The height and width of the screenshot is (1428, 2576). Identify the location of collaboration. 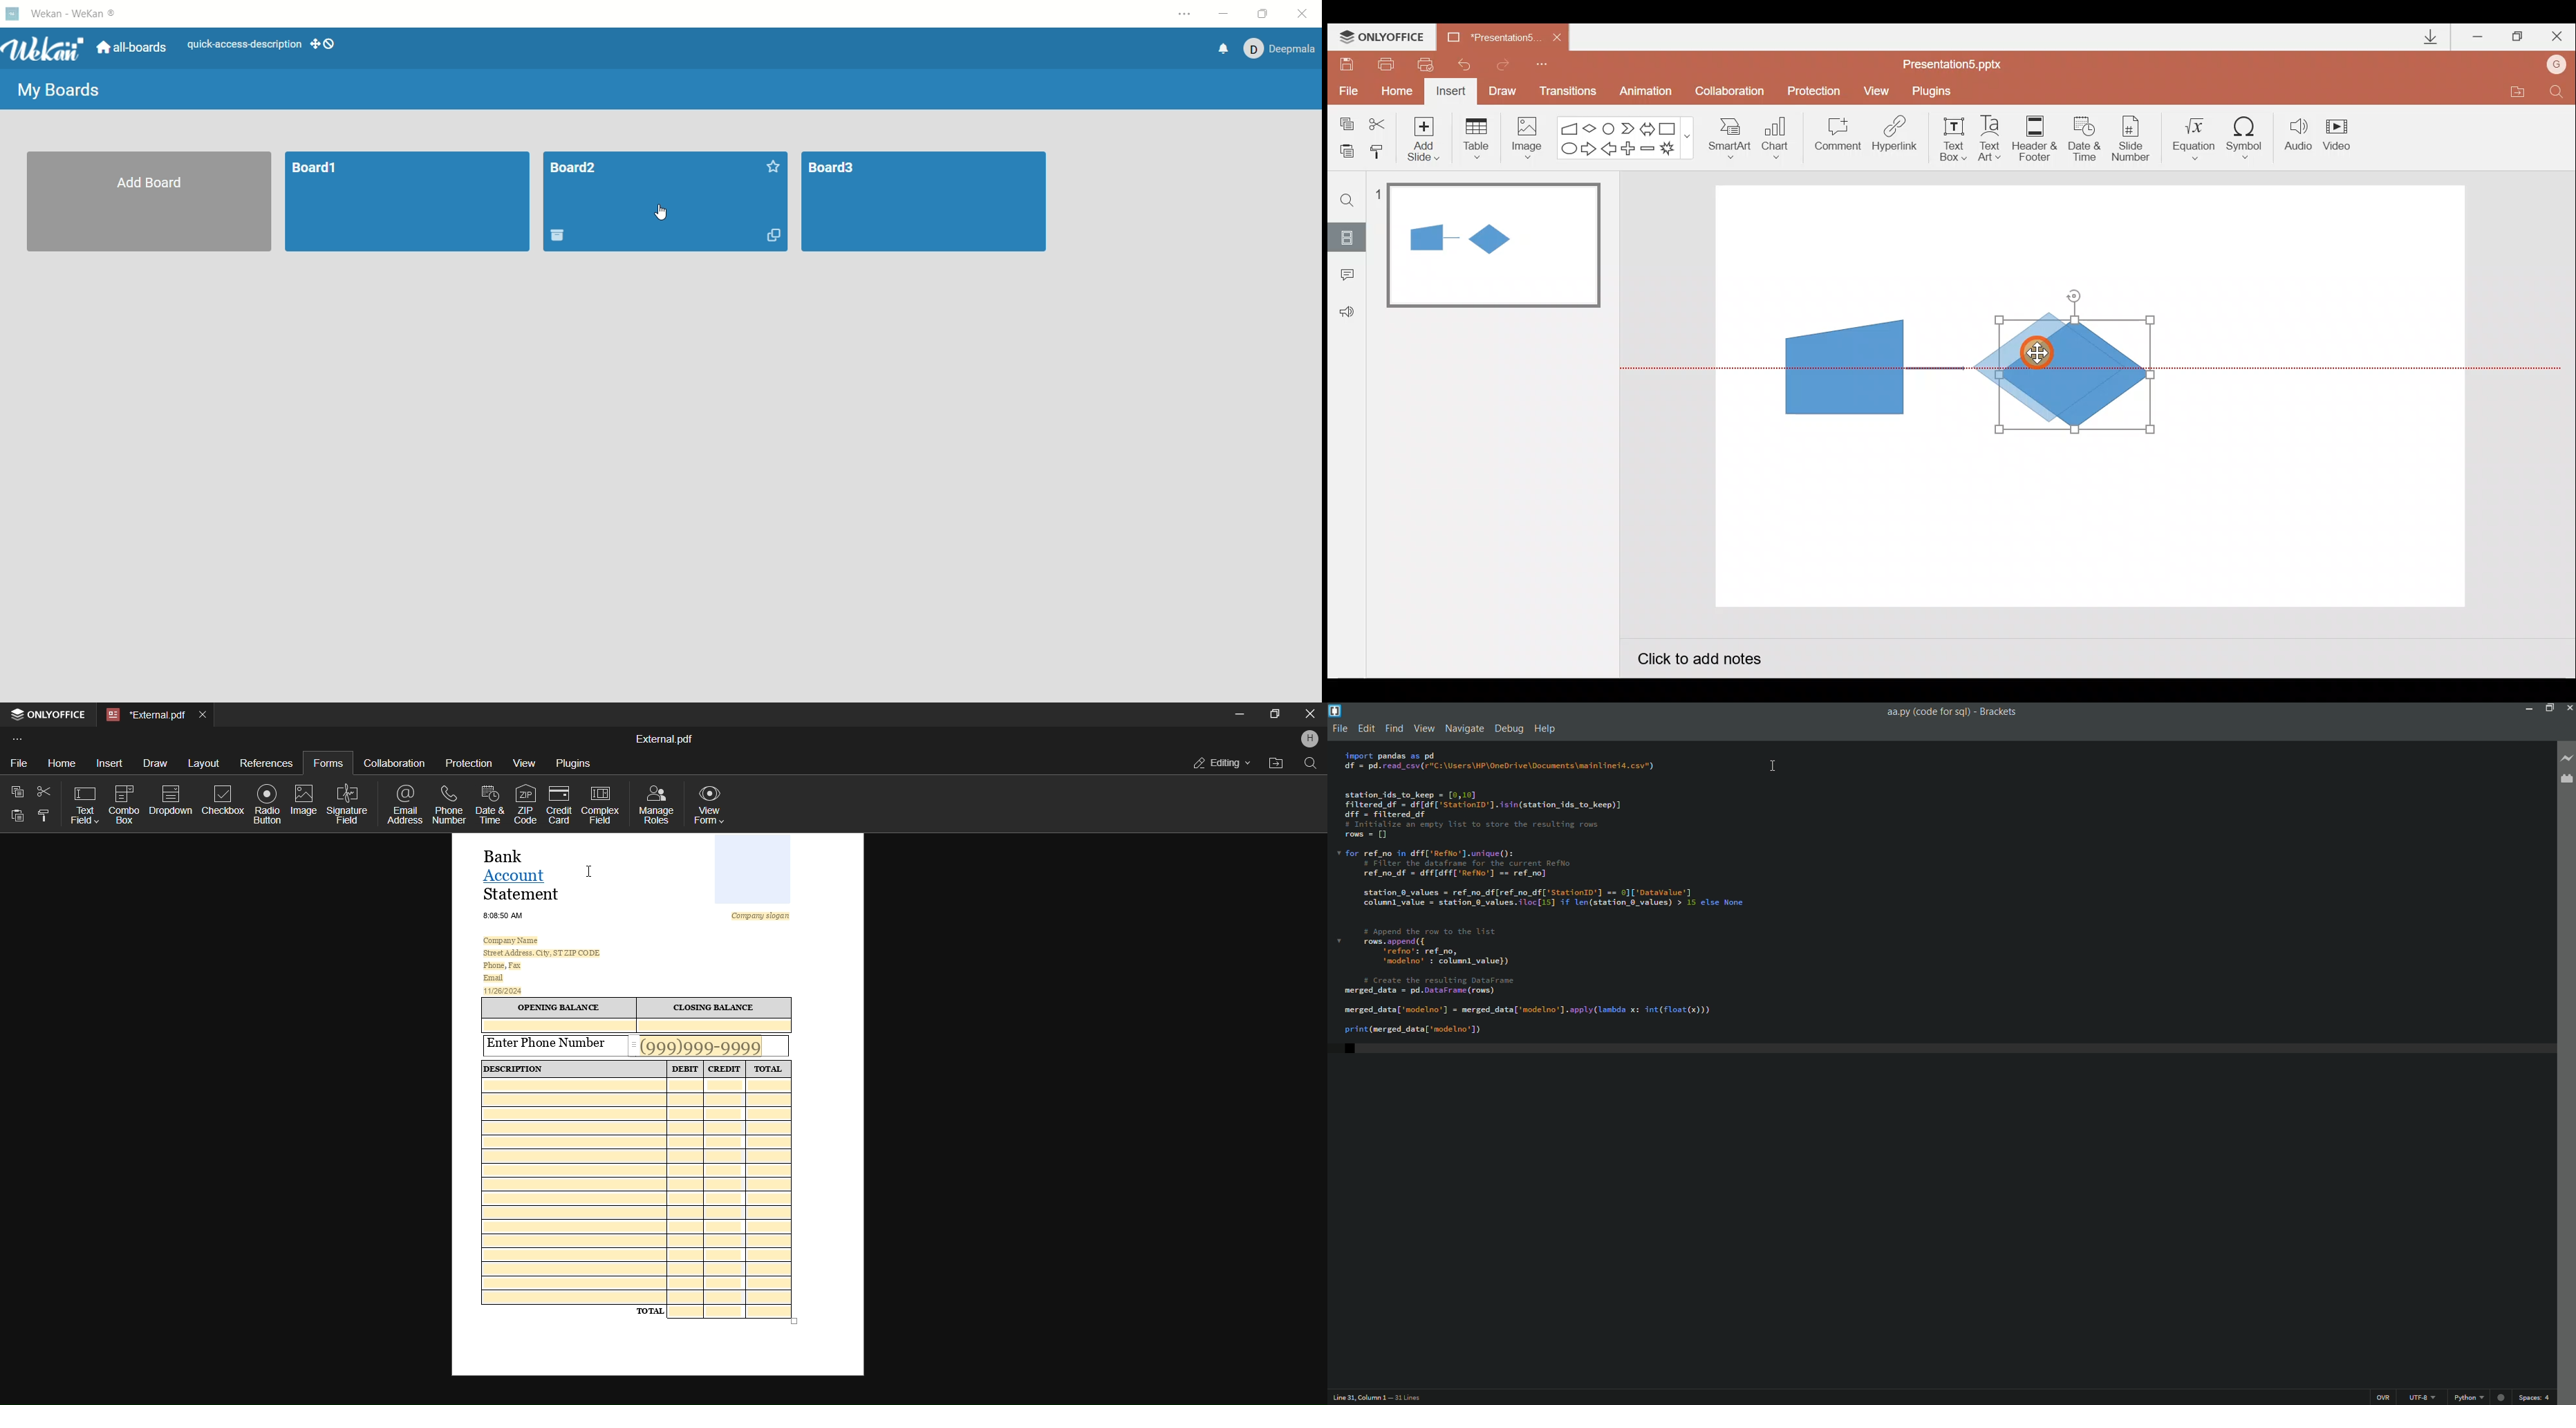
(395, 761).